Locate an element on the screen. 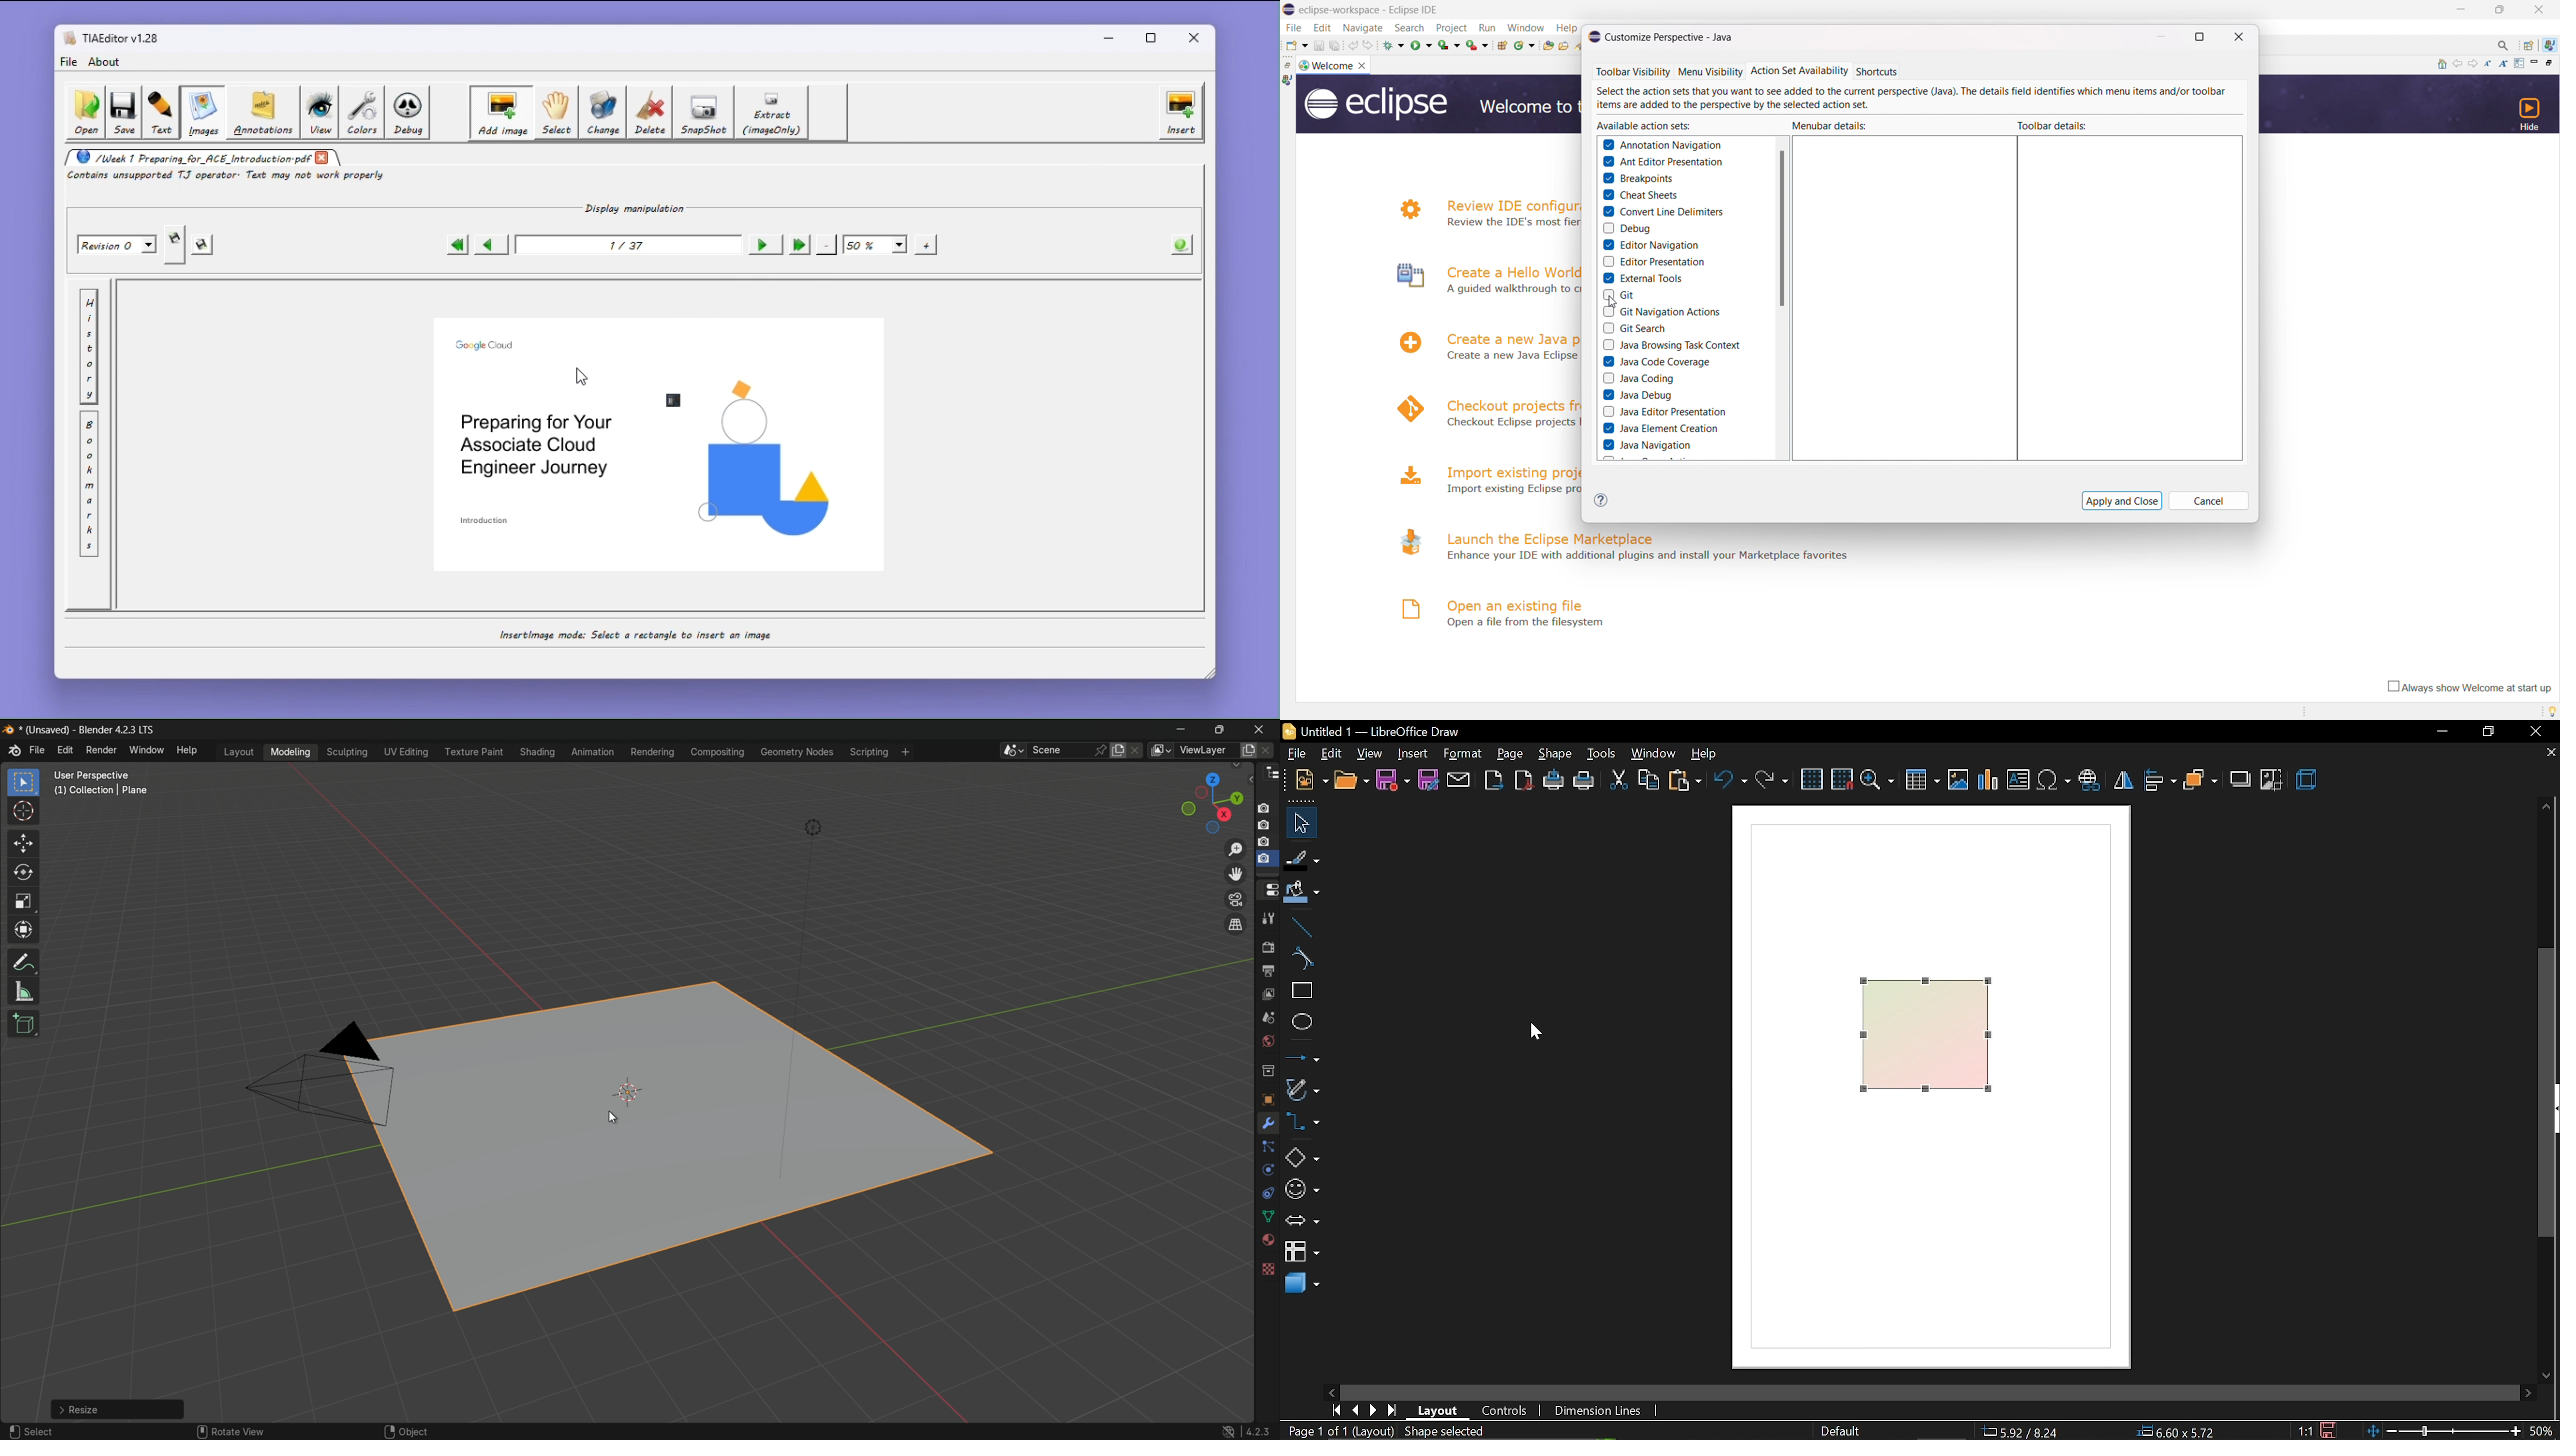 Image resolution: width=2576 pixels, height=1456 pixels. run last tool is located at coordinates (1477, 45).